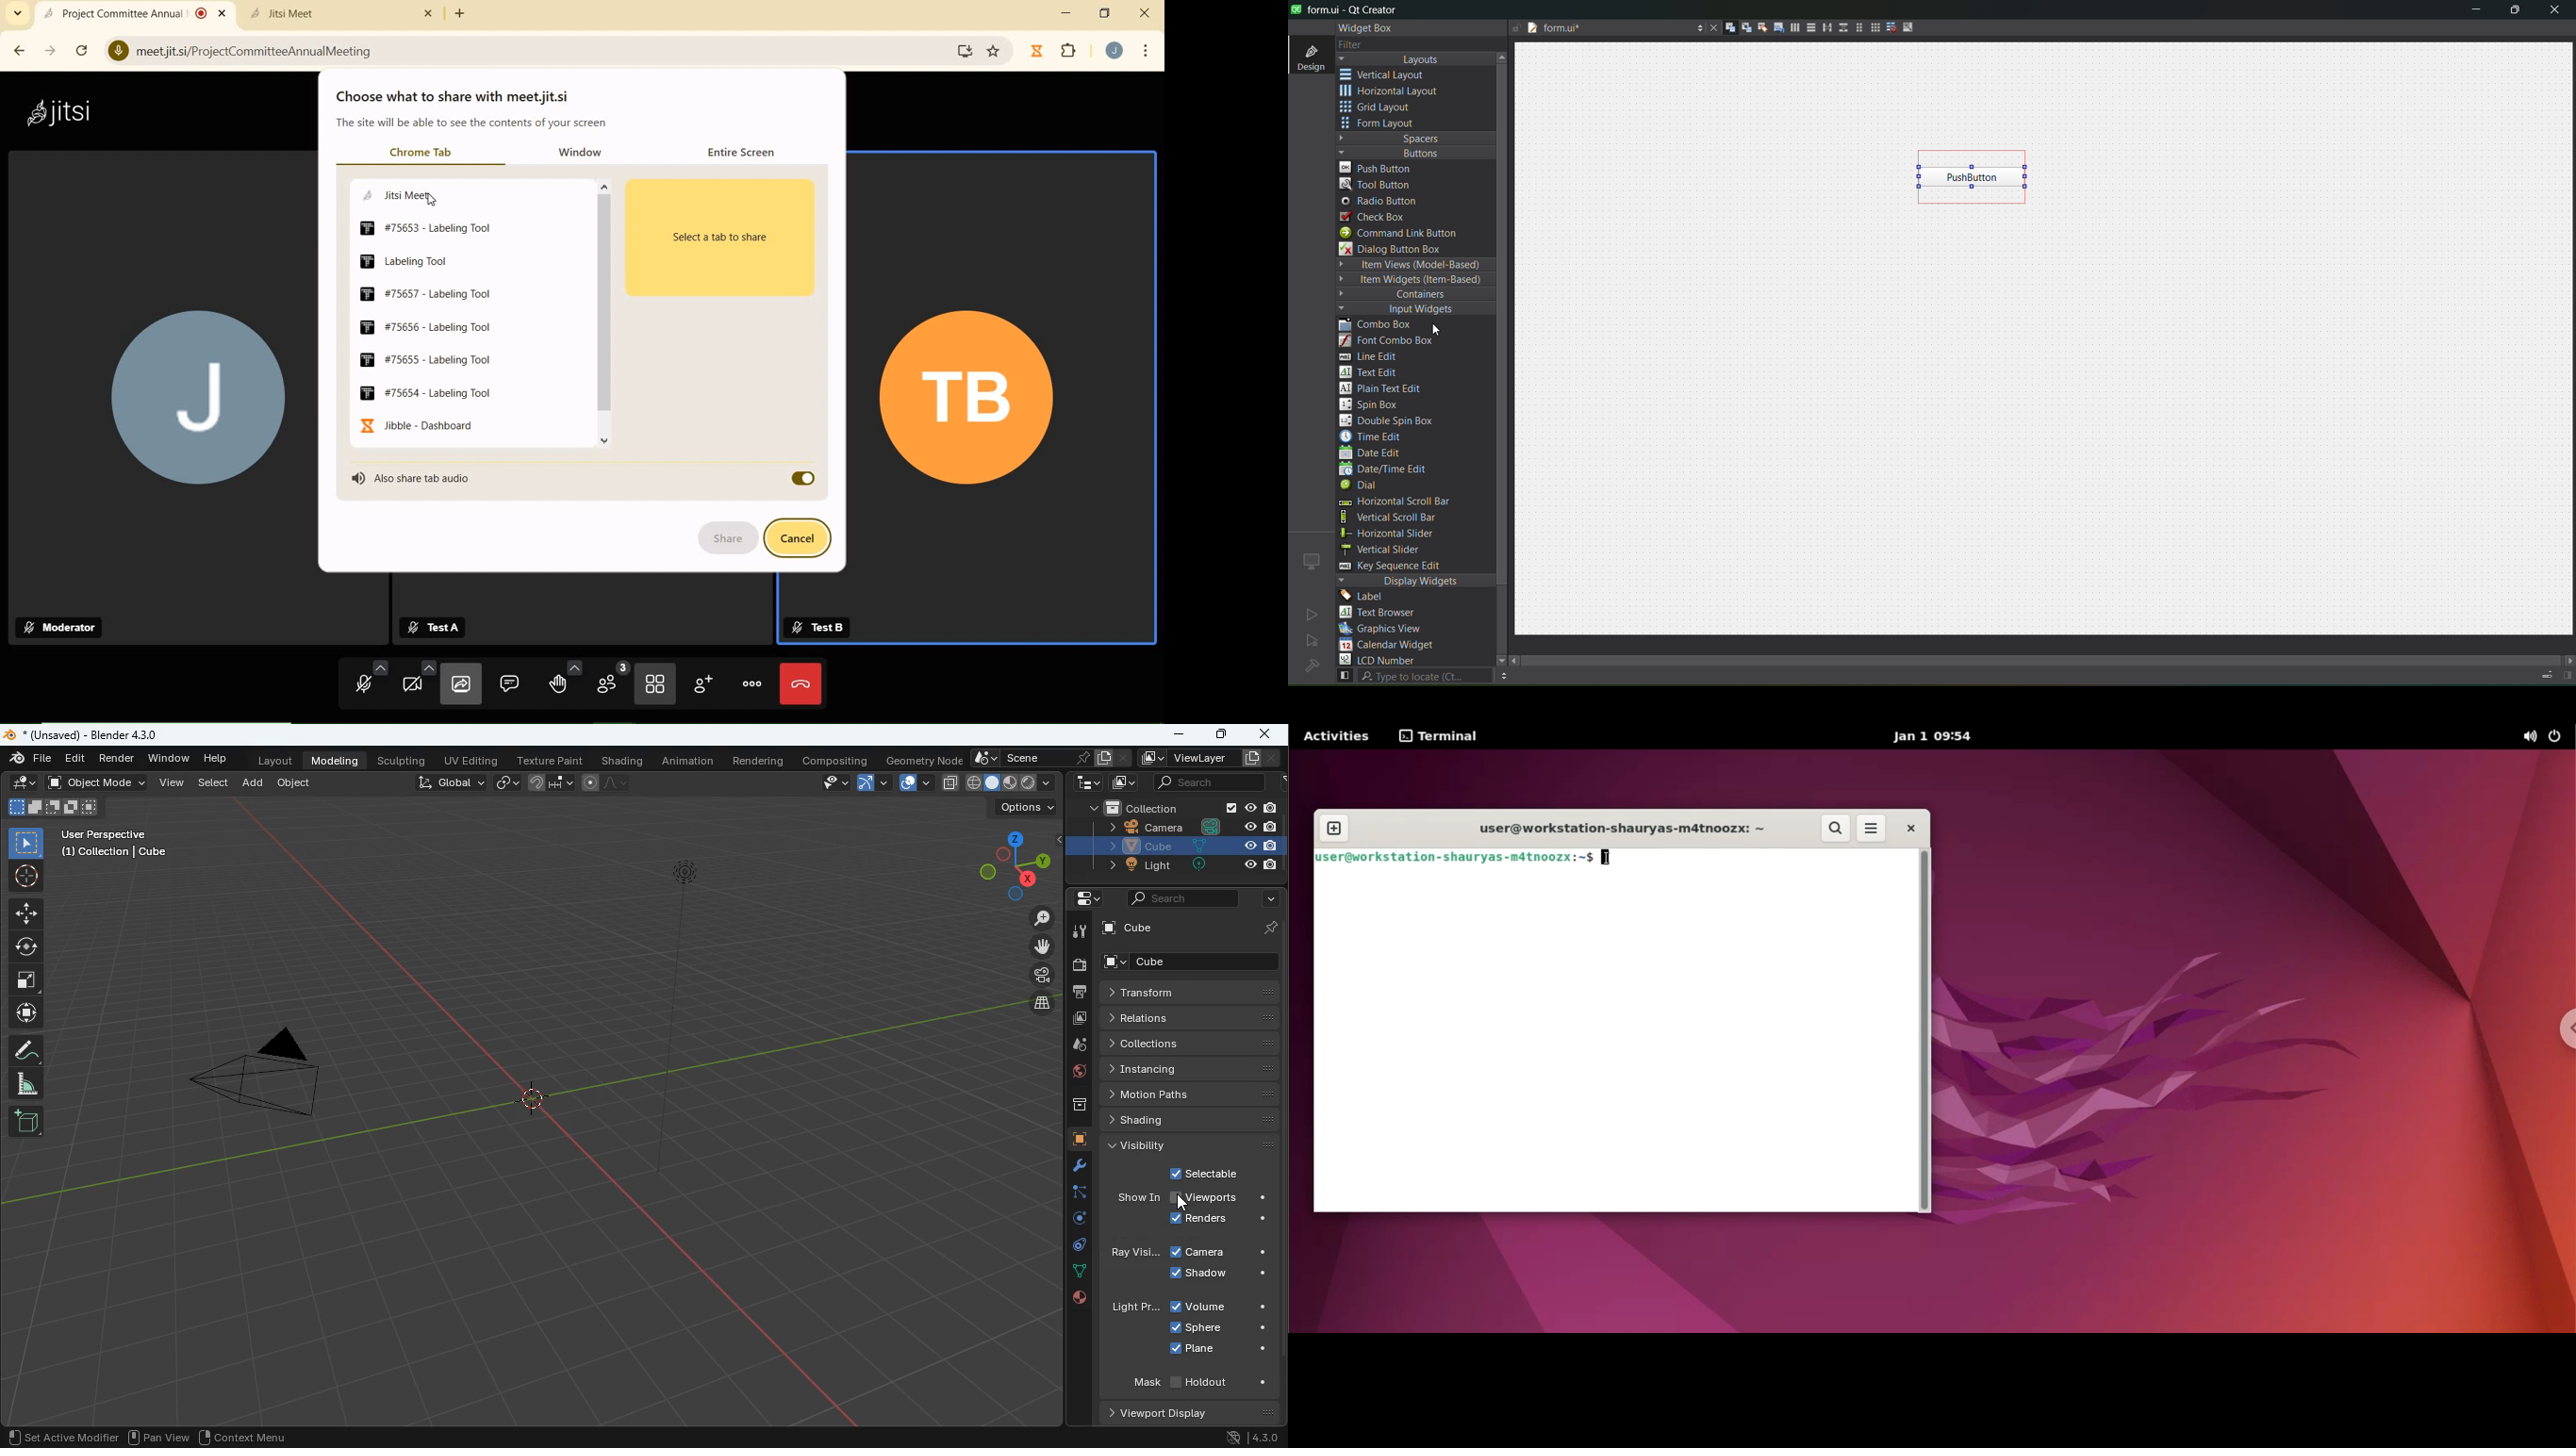 This screenshot has height=1456, width=2576. What do you see at coordinates (1393, 549) in the screenshot?
I see `vertical slider` at bounding box center [1393, 549].